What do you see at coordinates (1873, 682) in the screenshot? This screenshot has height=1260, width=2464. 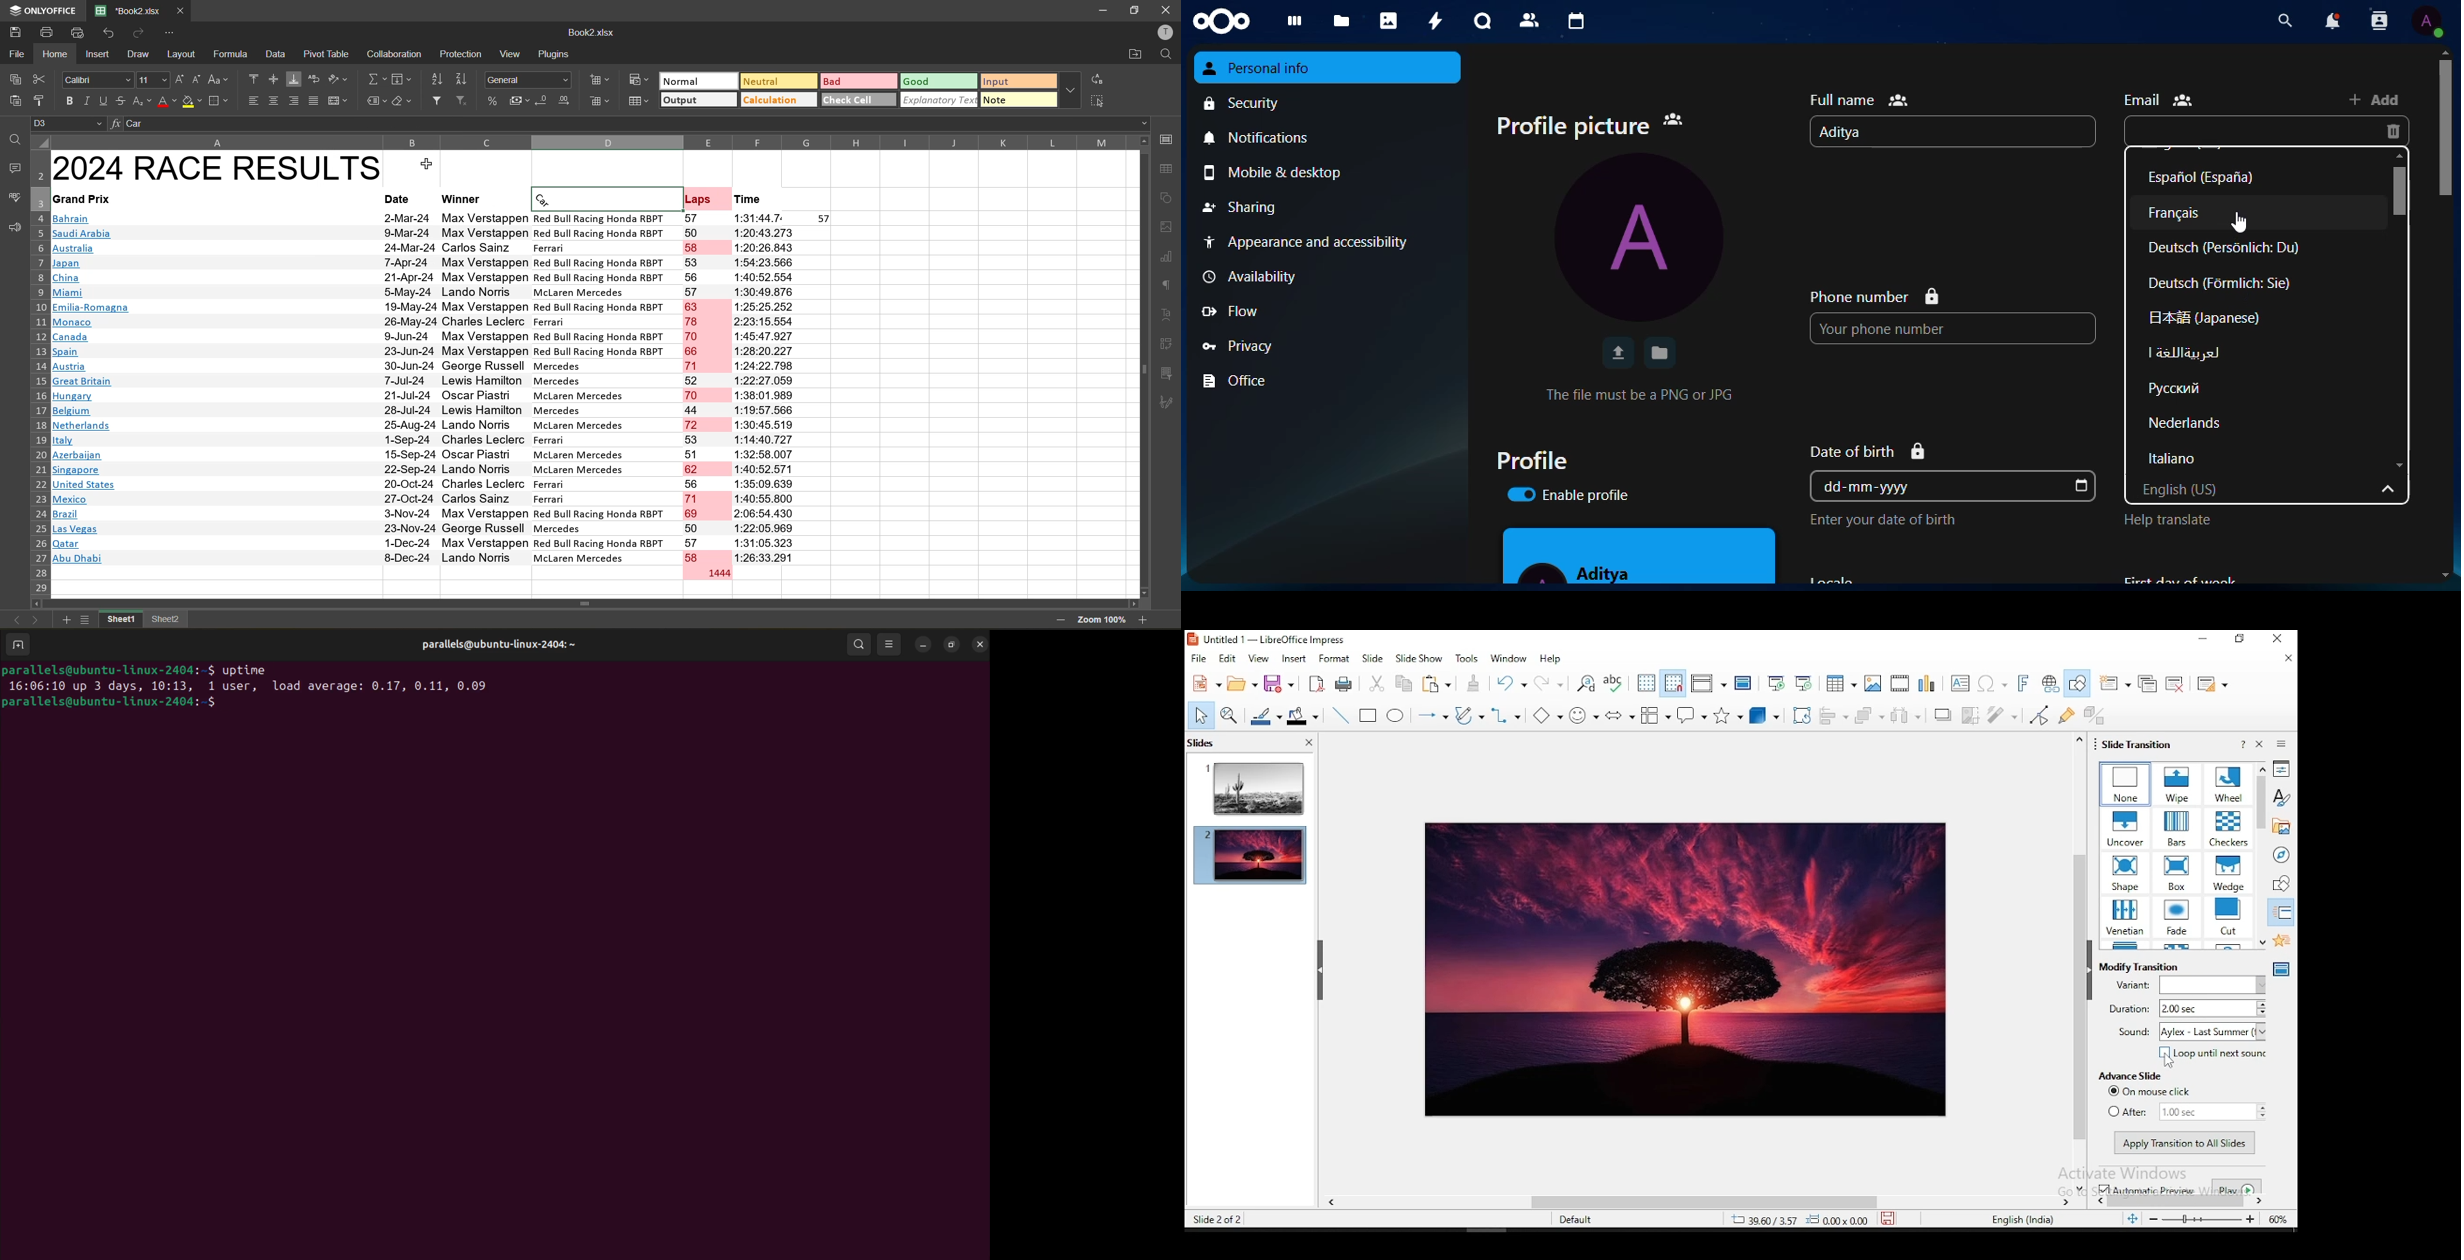 I see `images` at bounding box center [1873, 682].